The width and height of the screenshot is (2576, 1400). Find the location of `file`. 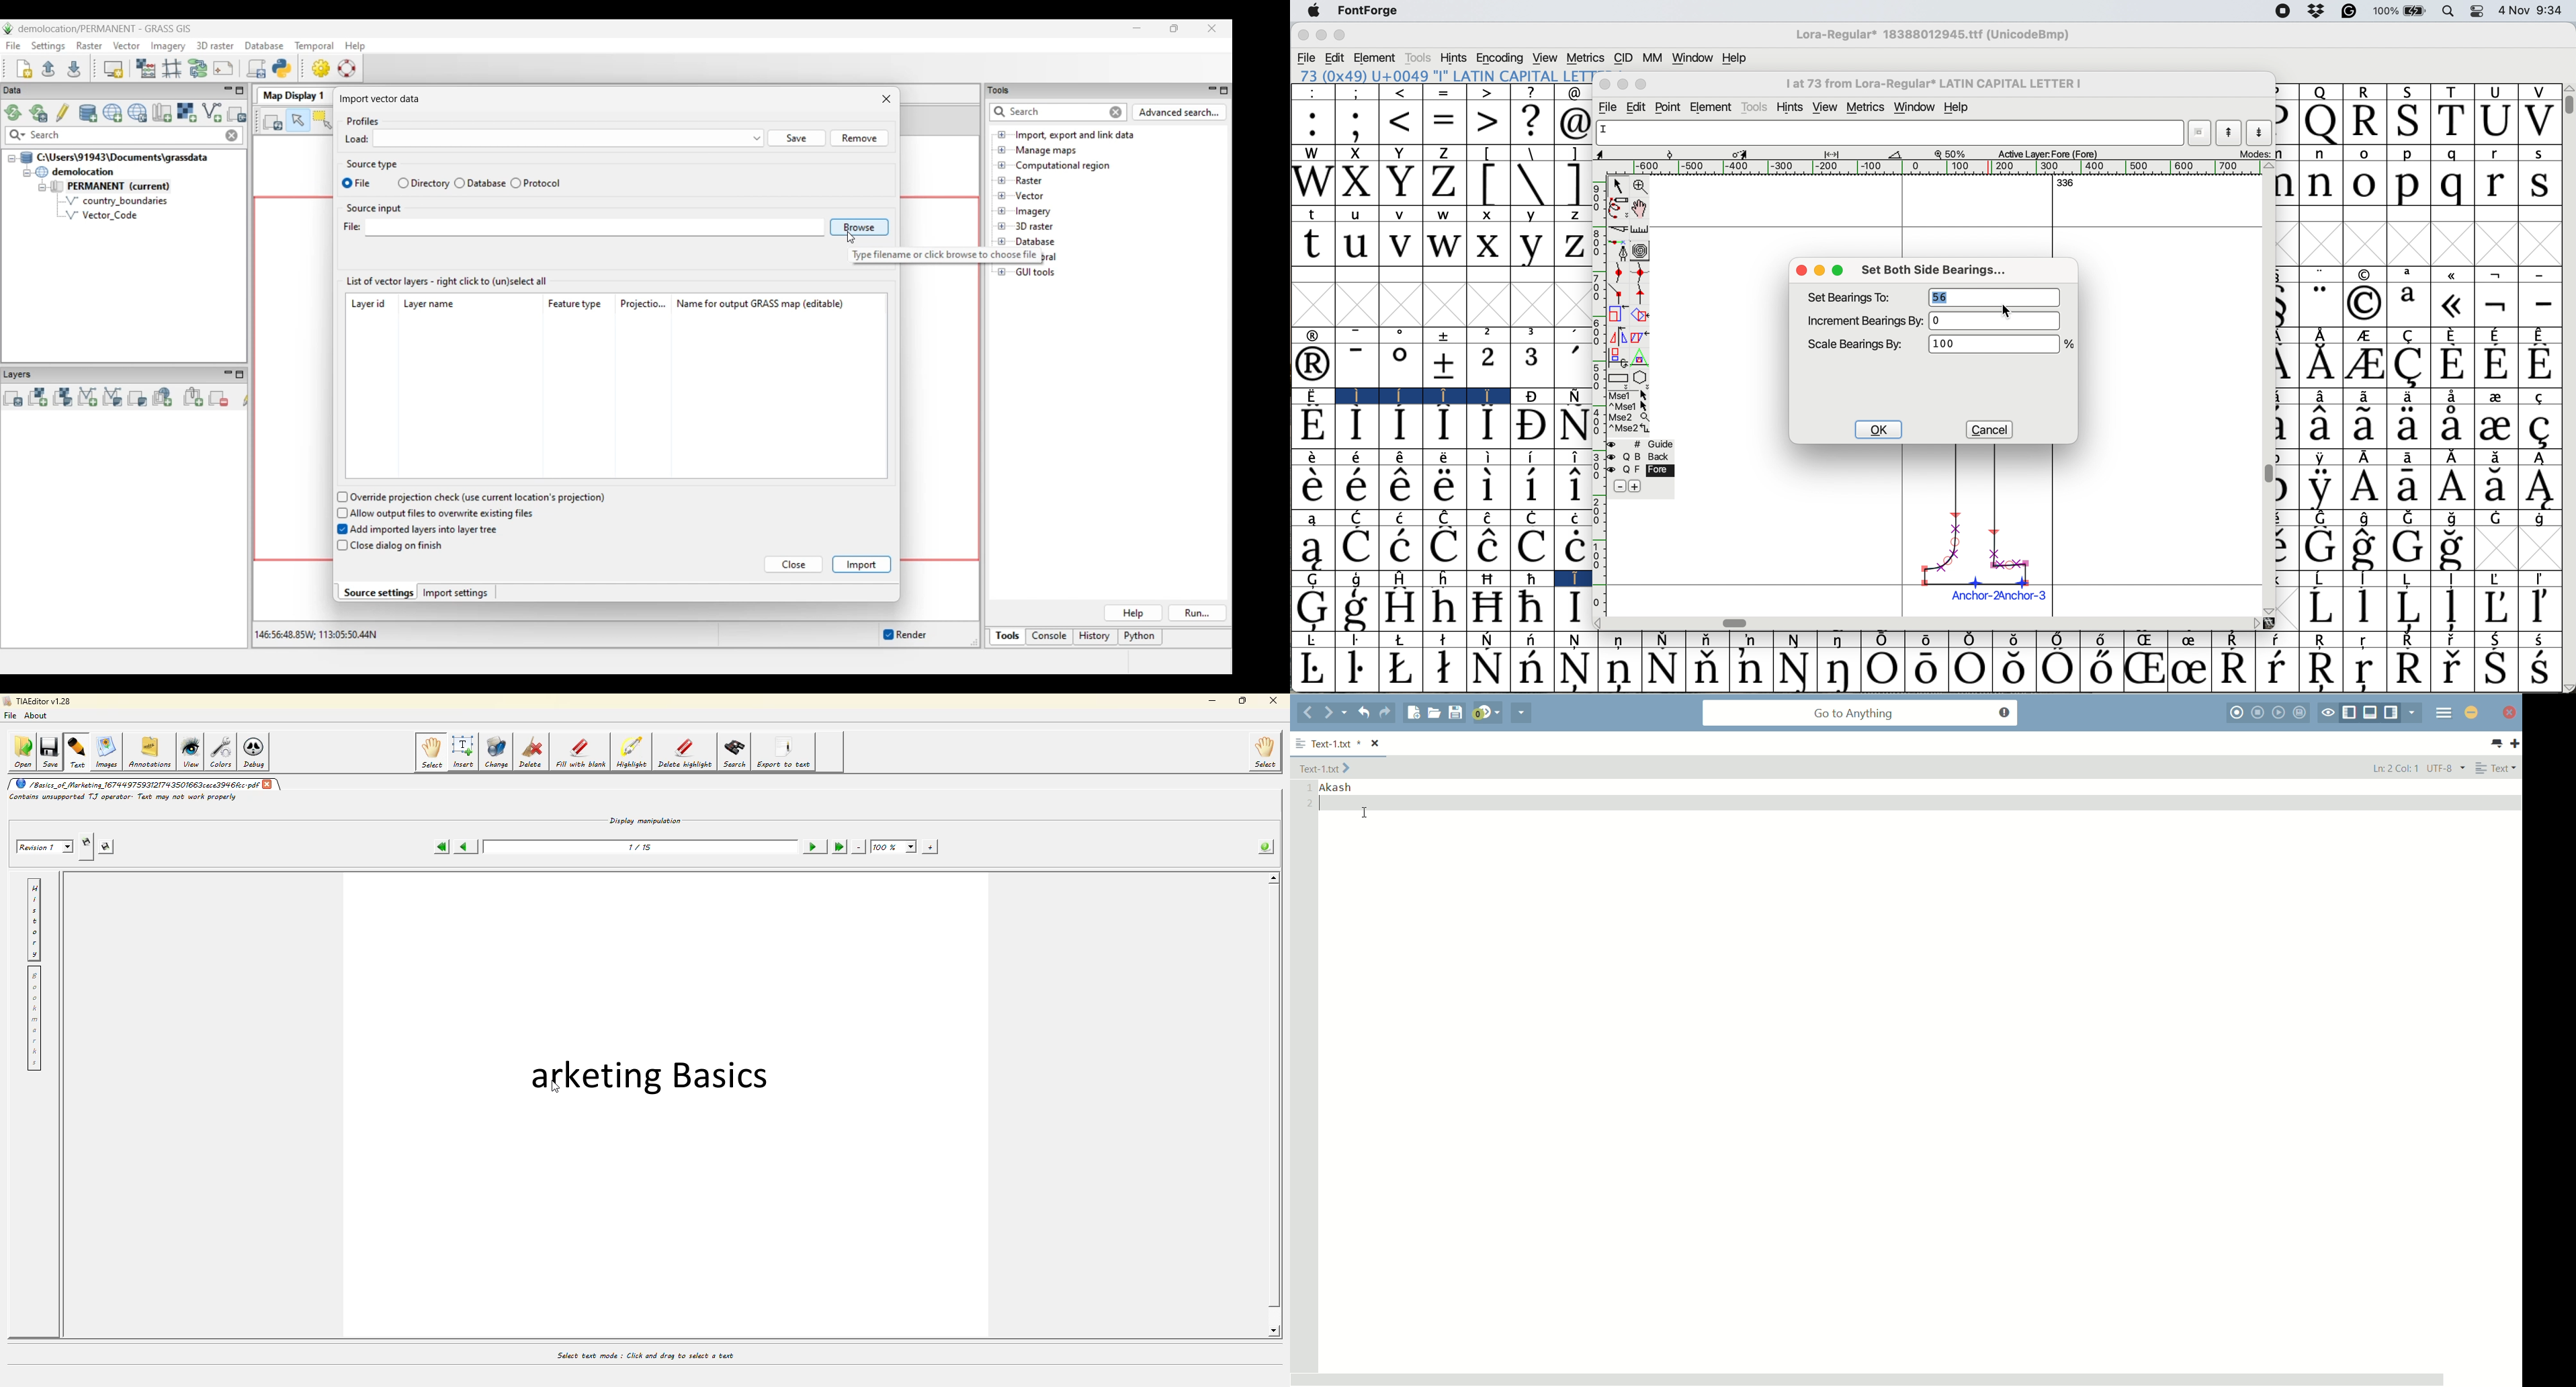

file is located at coordinates (1610, 106).